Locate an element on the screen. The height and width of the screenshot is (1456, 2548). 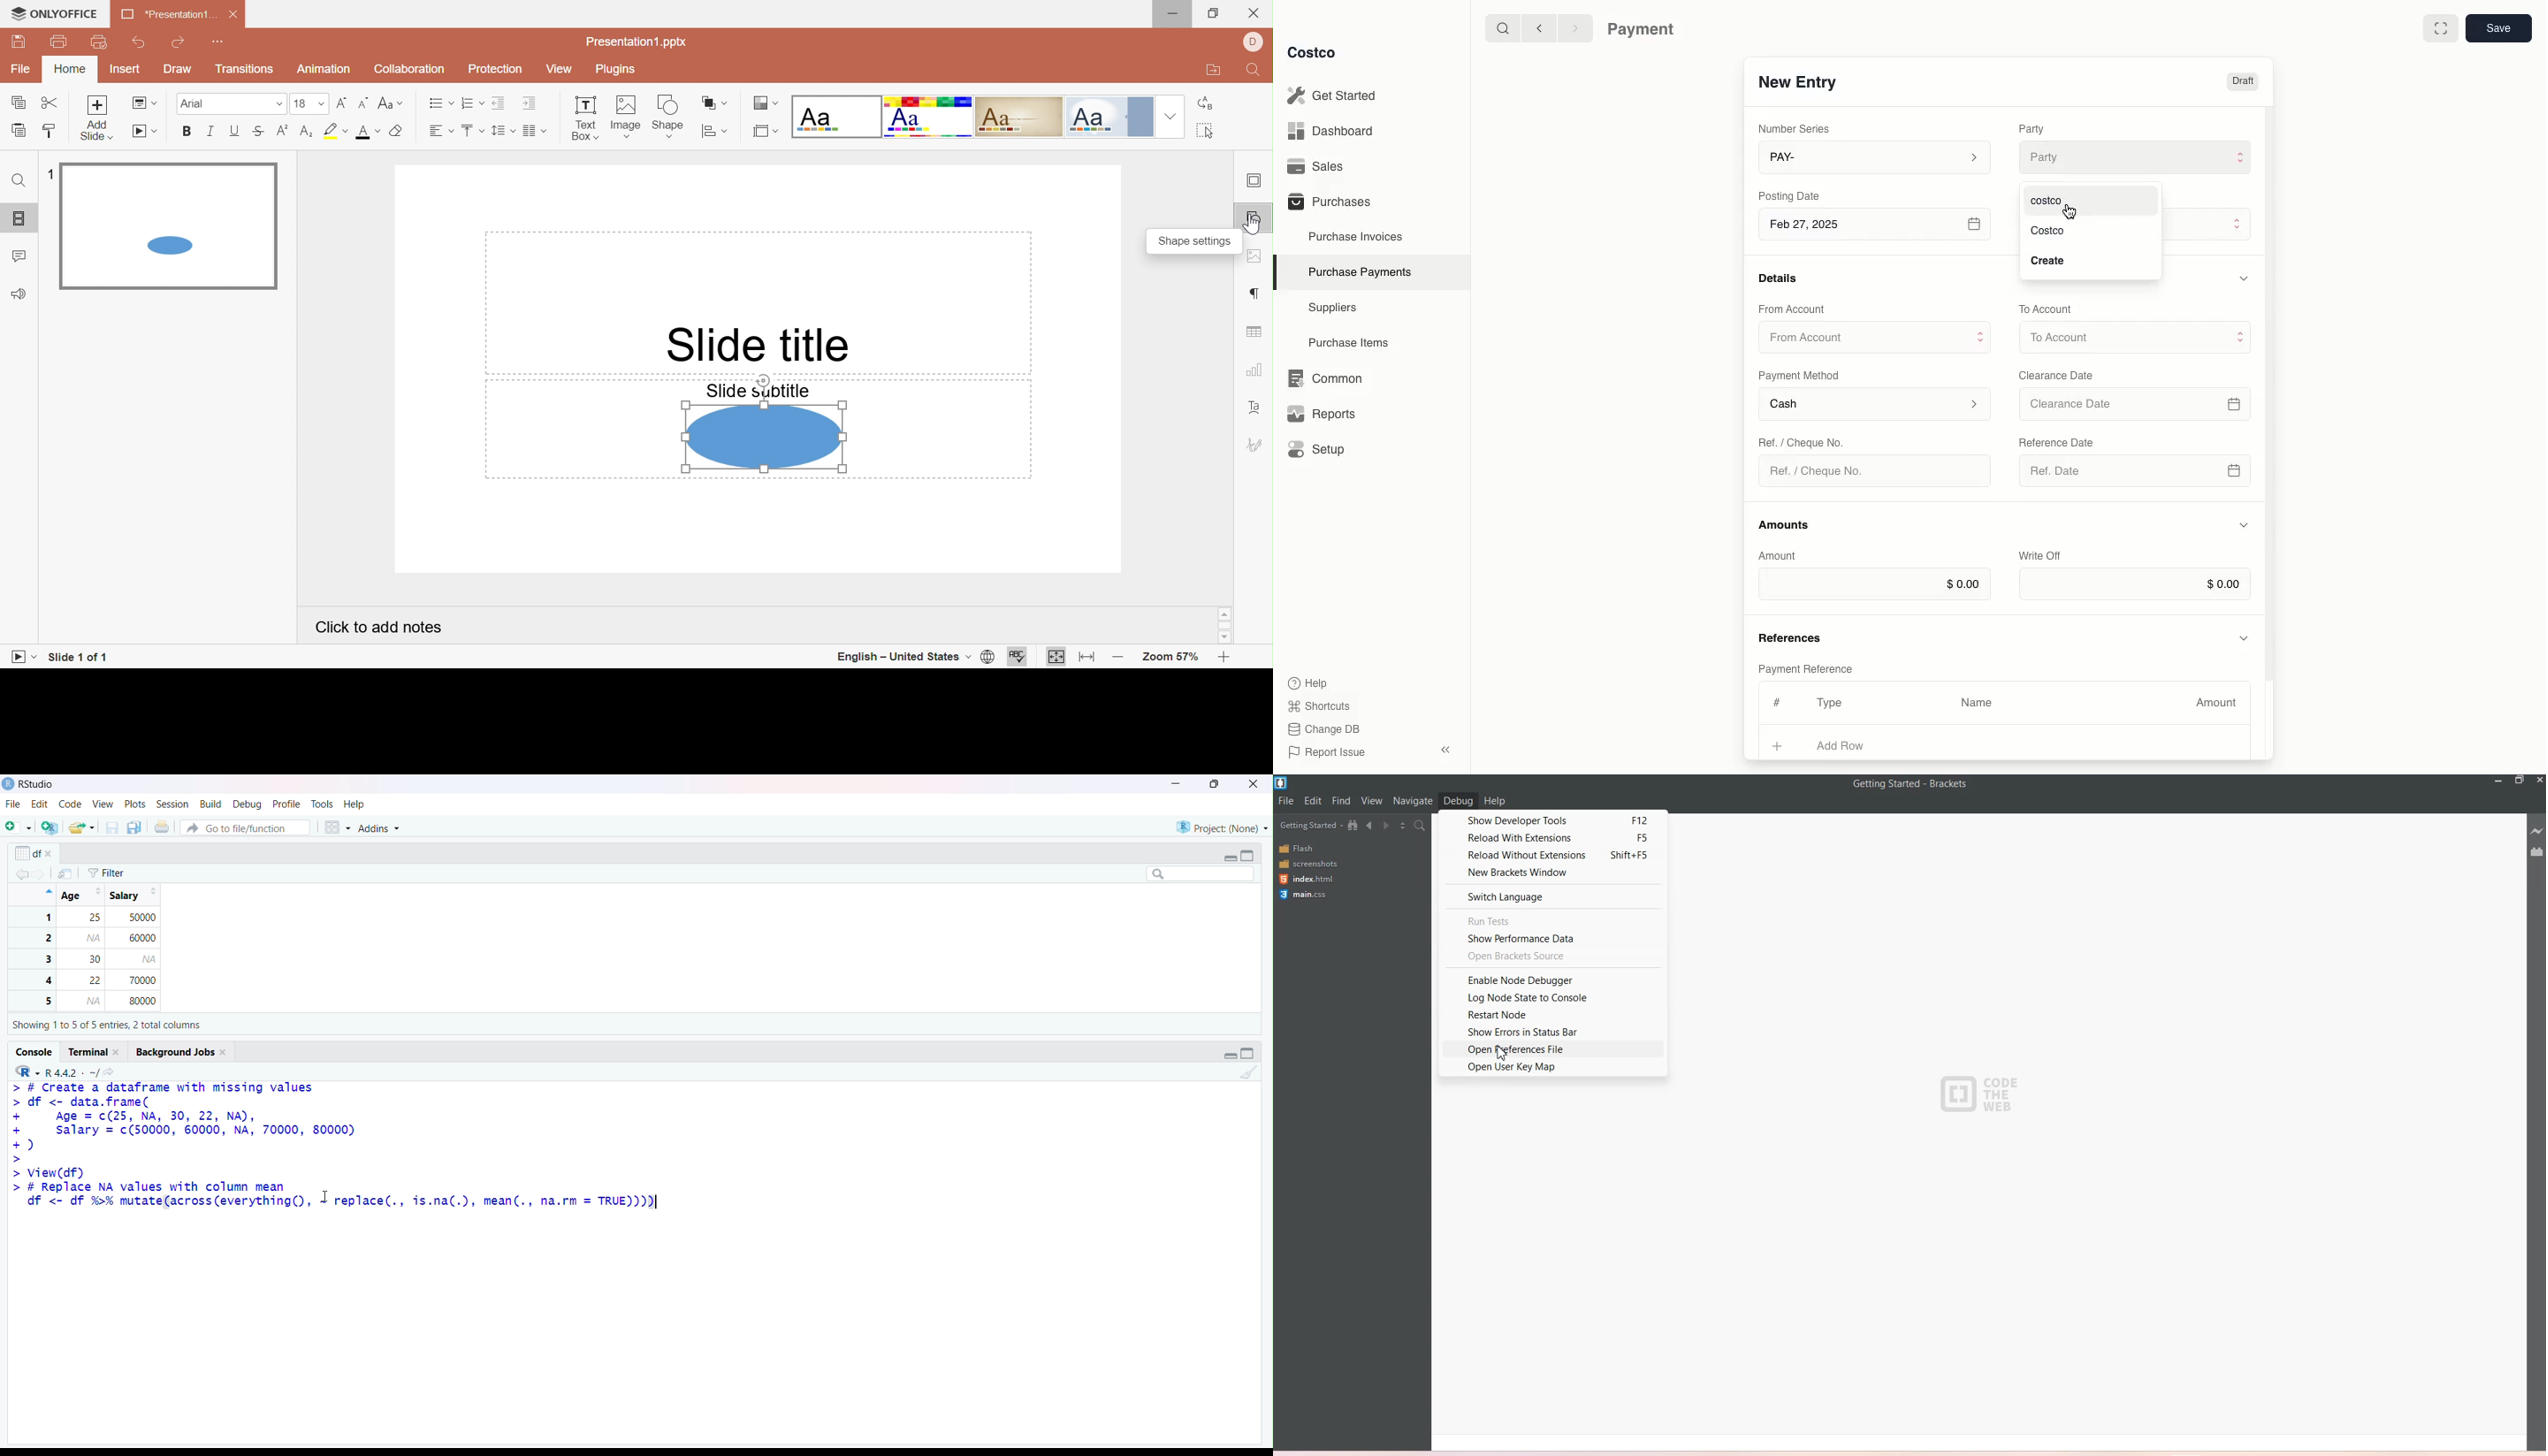
Arrange shape is located at coordinates (713, 102).